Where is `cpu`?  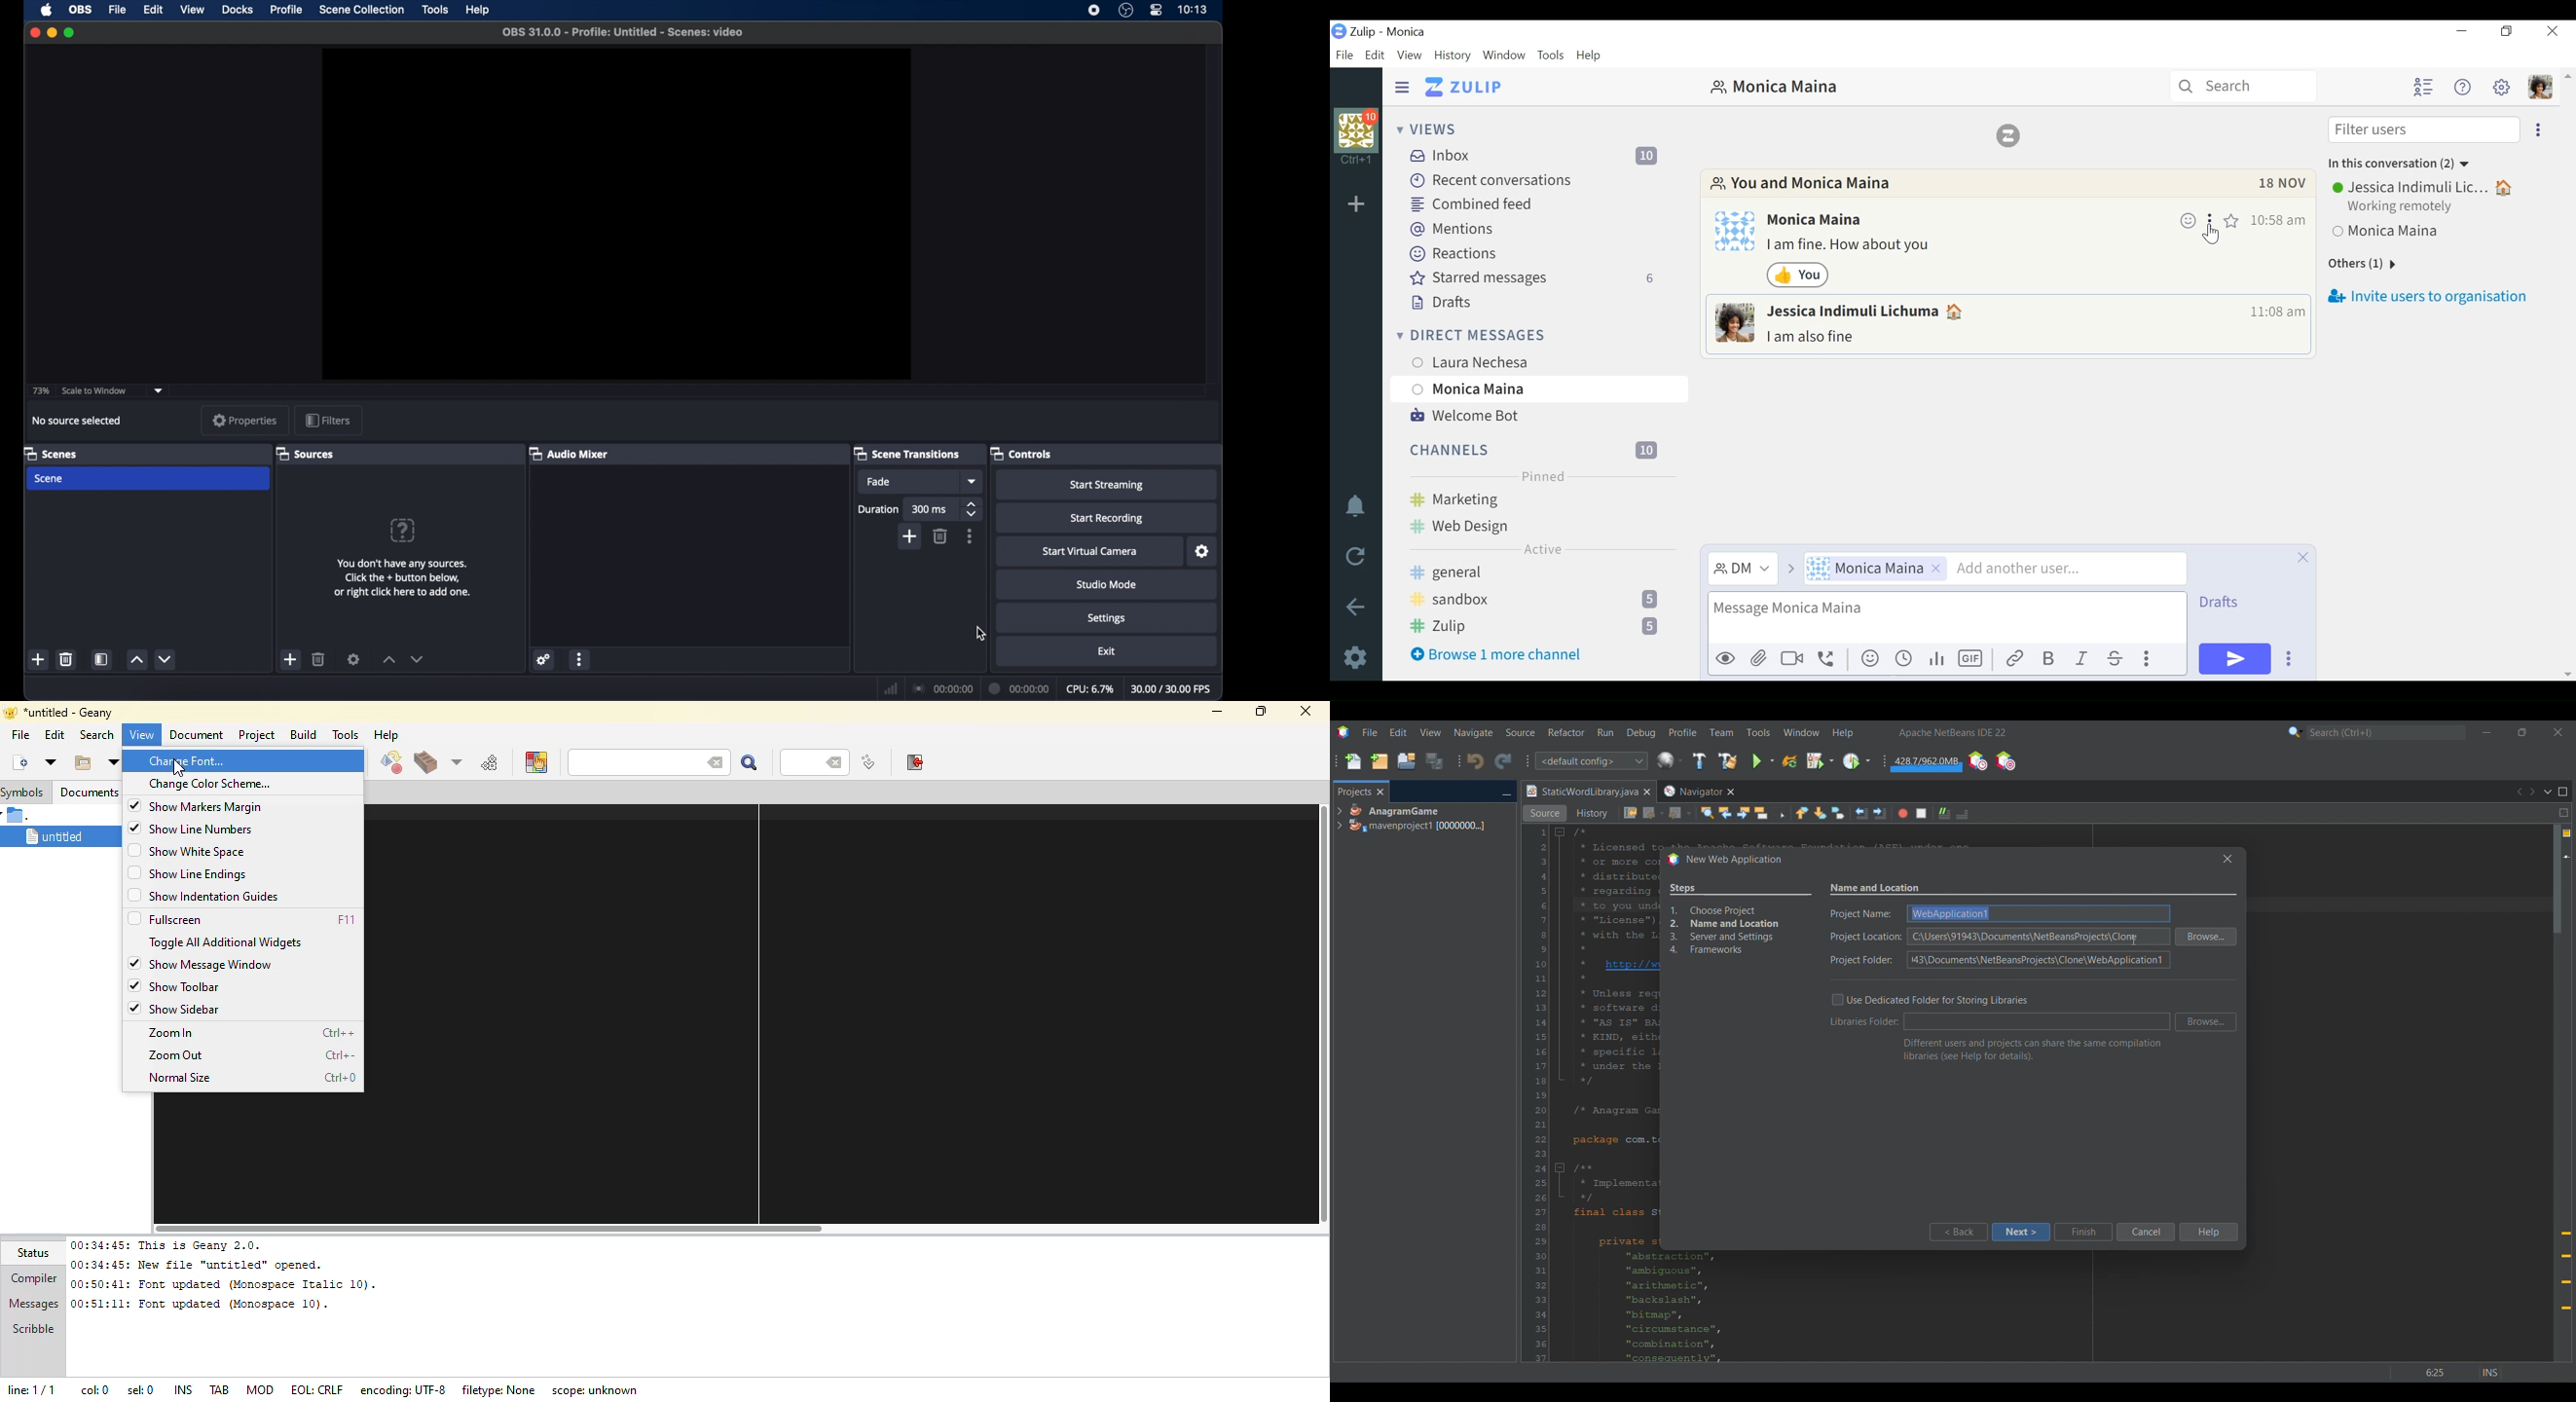 cpu is located at coordinates (1090, 689).